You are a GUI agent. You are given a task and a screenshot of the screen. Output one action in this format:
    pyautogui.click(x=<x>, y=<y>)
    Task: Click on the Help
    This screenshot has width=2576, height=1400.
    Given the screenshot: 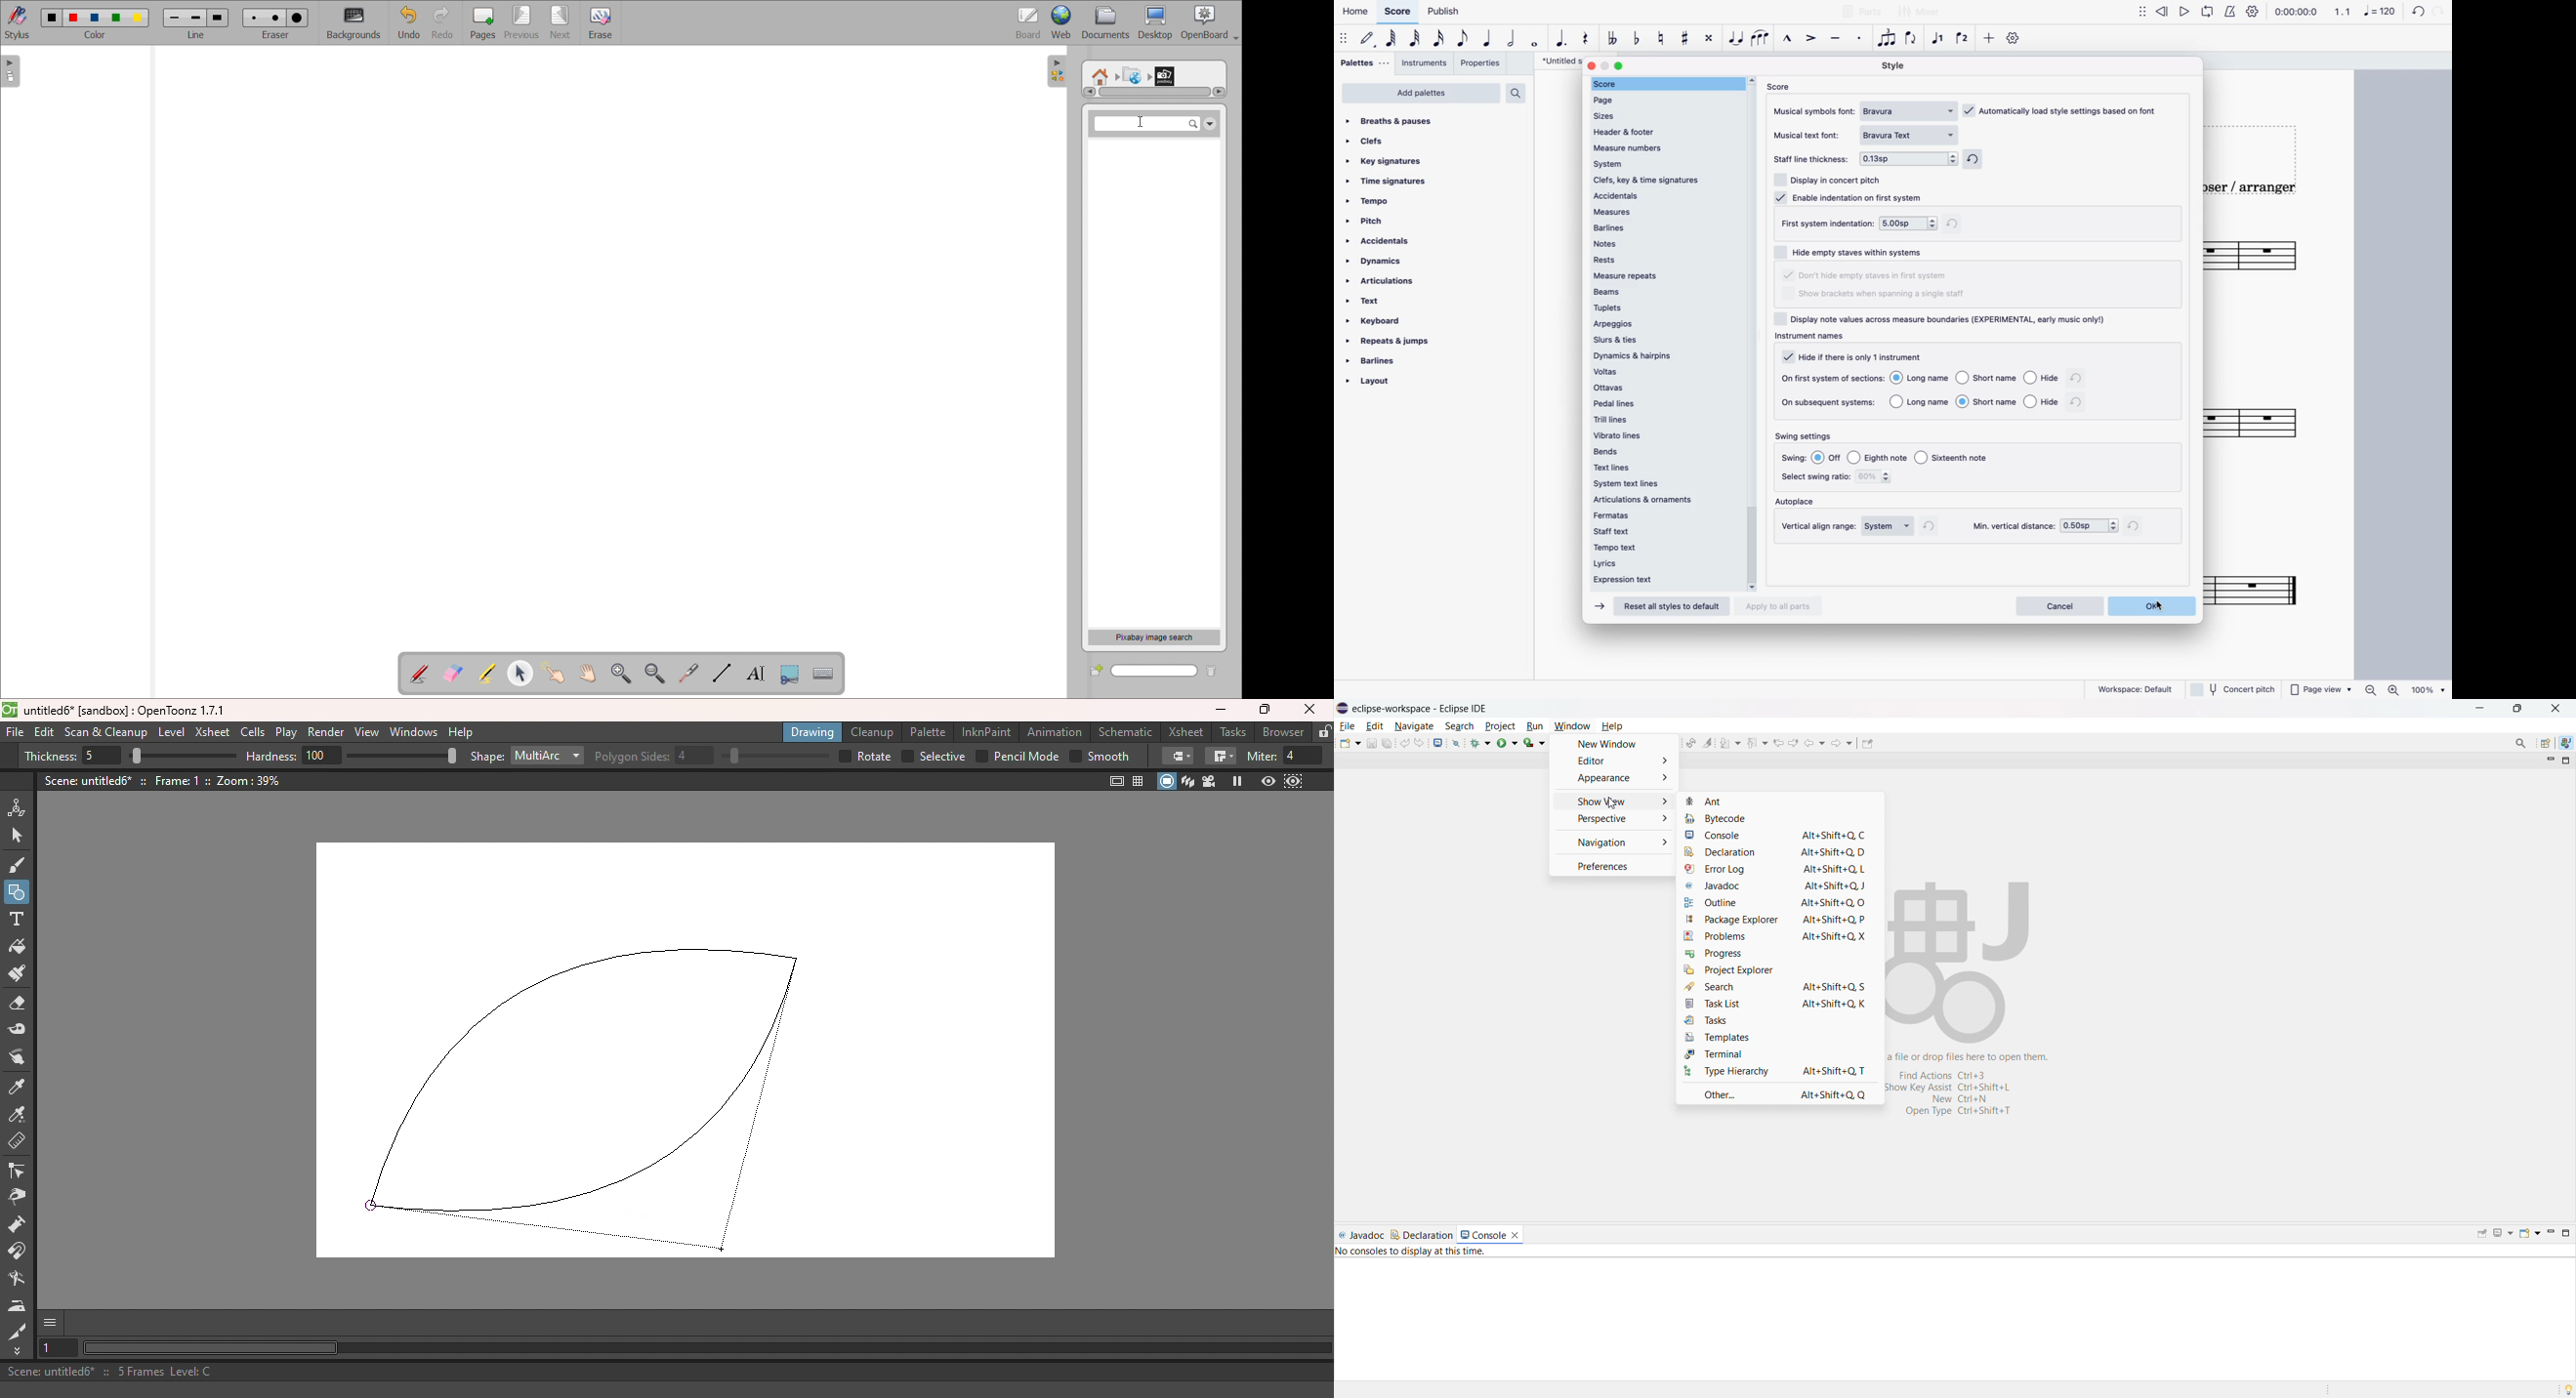 What is the action you would take?
    pyautogui.click(x=462, y=732)
    